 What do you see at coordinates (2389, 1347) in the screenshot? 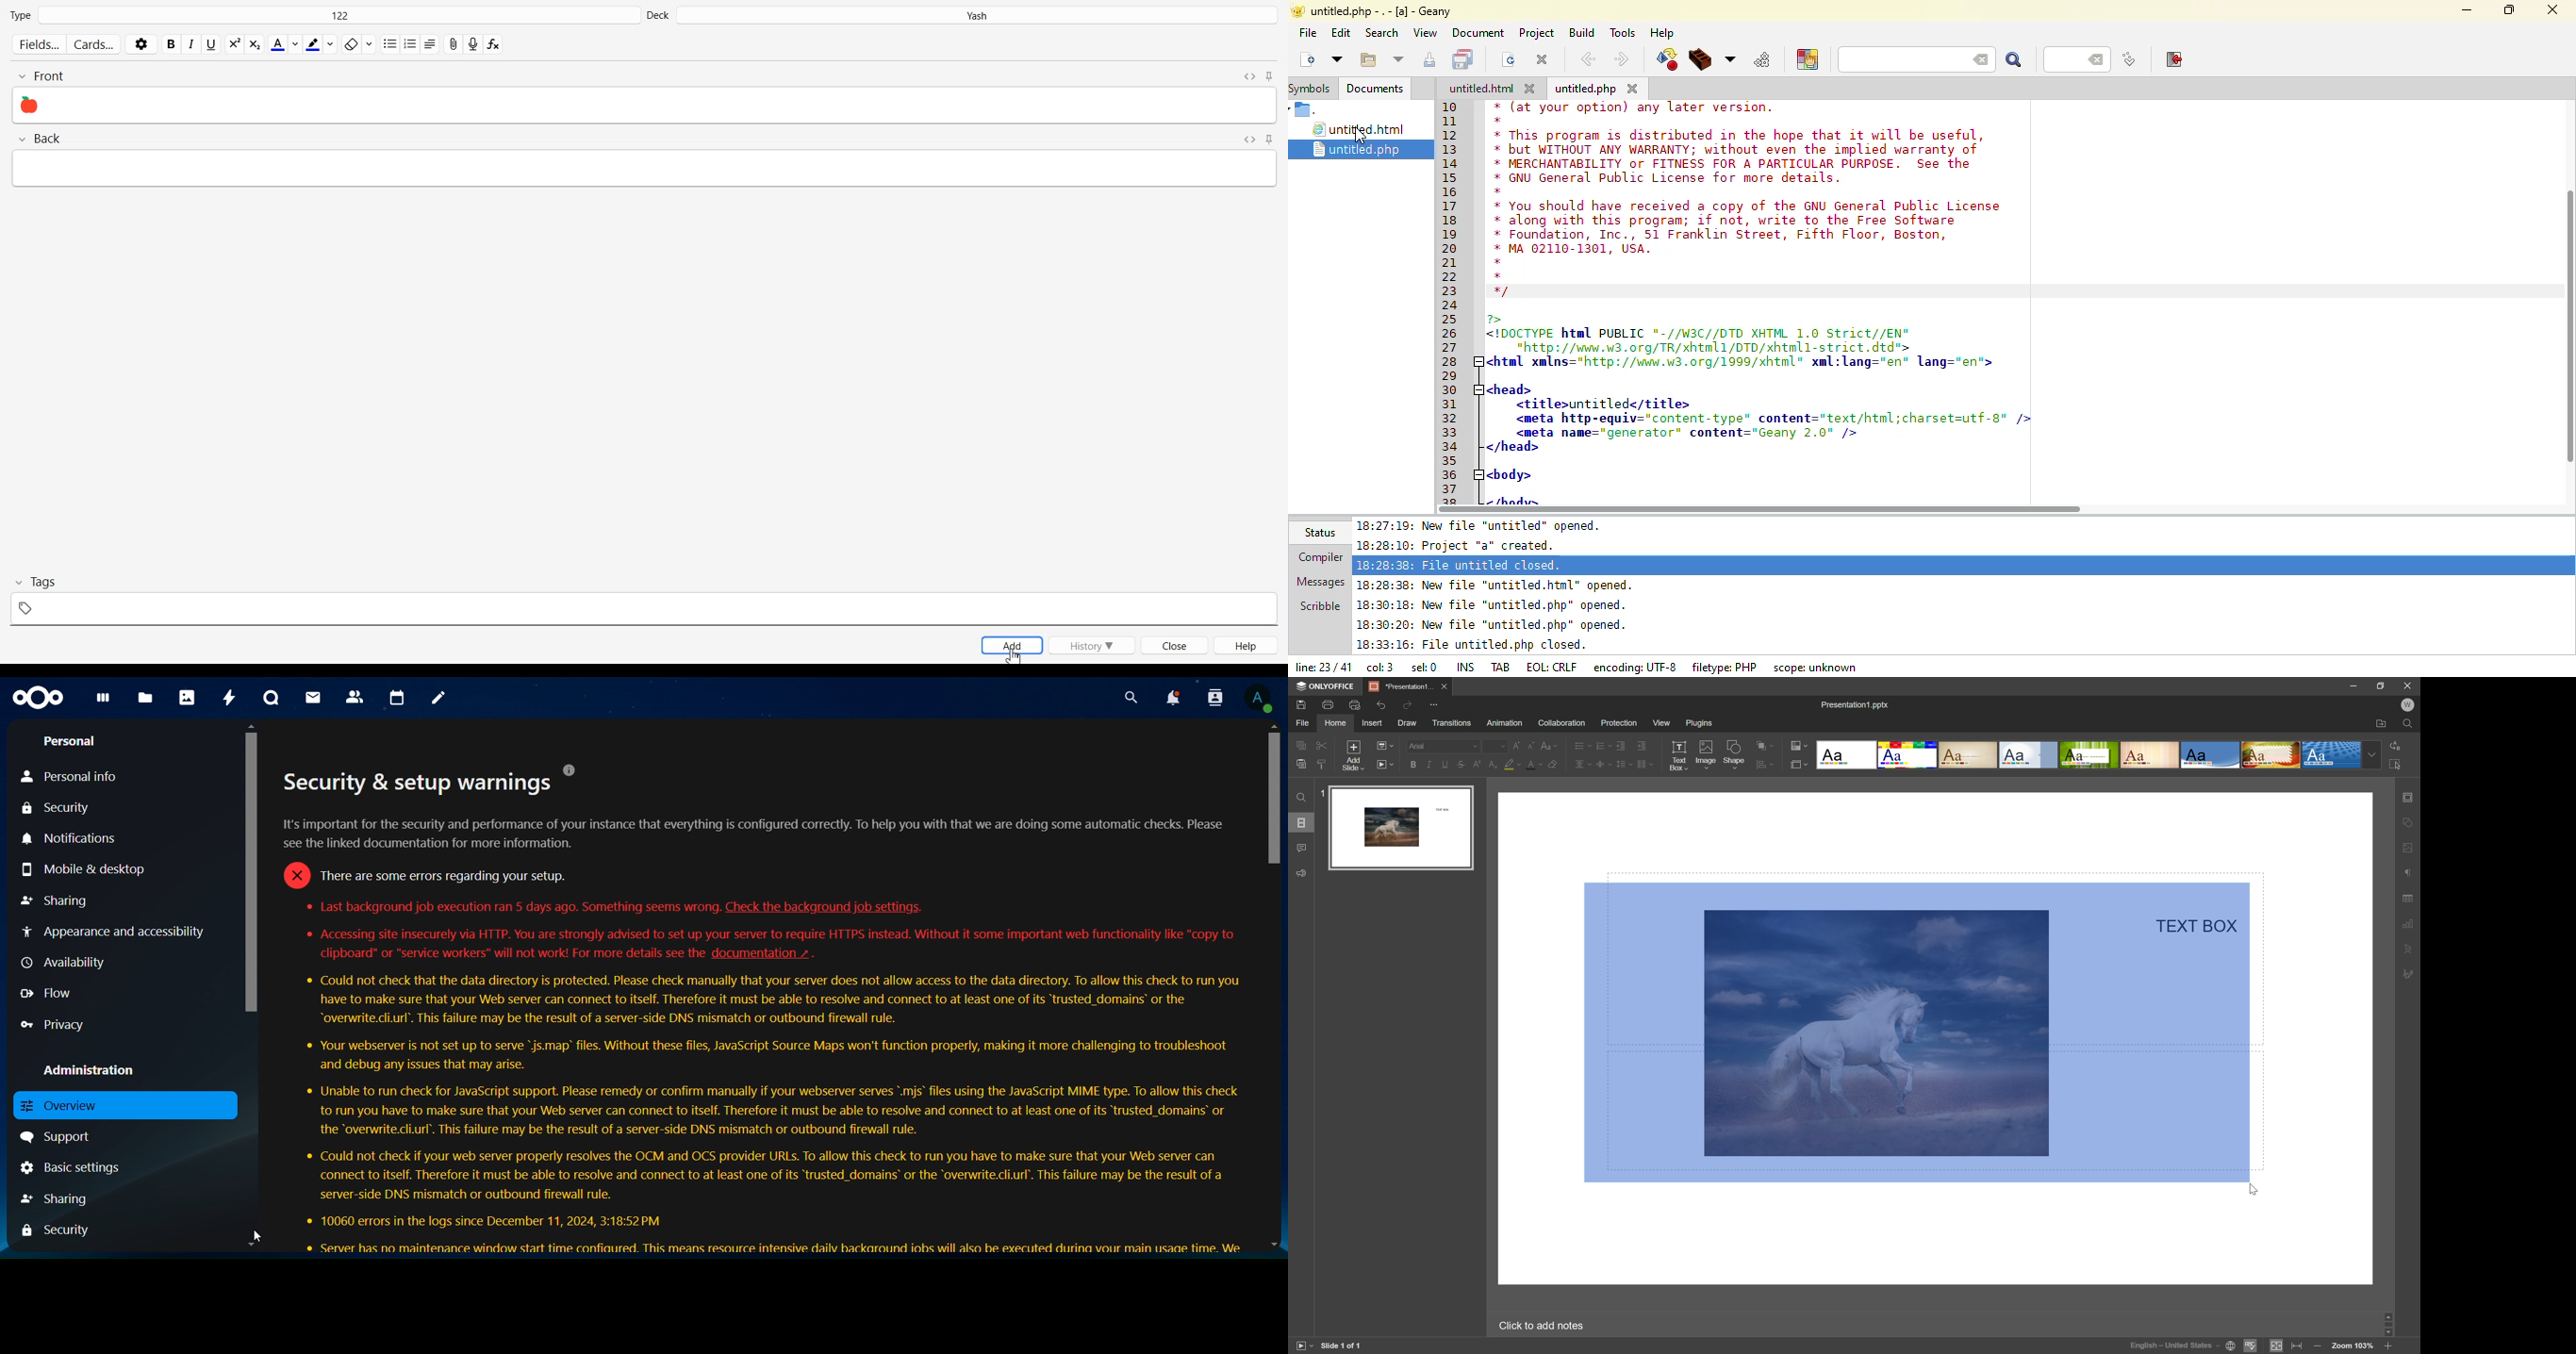
I see `zoom in` at bounding box center [2389, 1347].